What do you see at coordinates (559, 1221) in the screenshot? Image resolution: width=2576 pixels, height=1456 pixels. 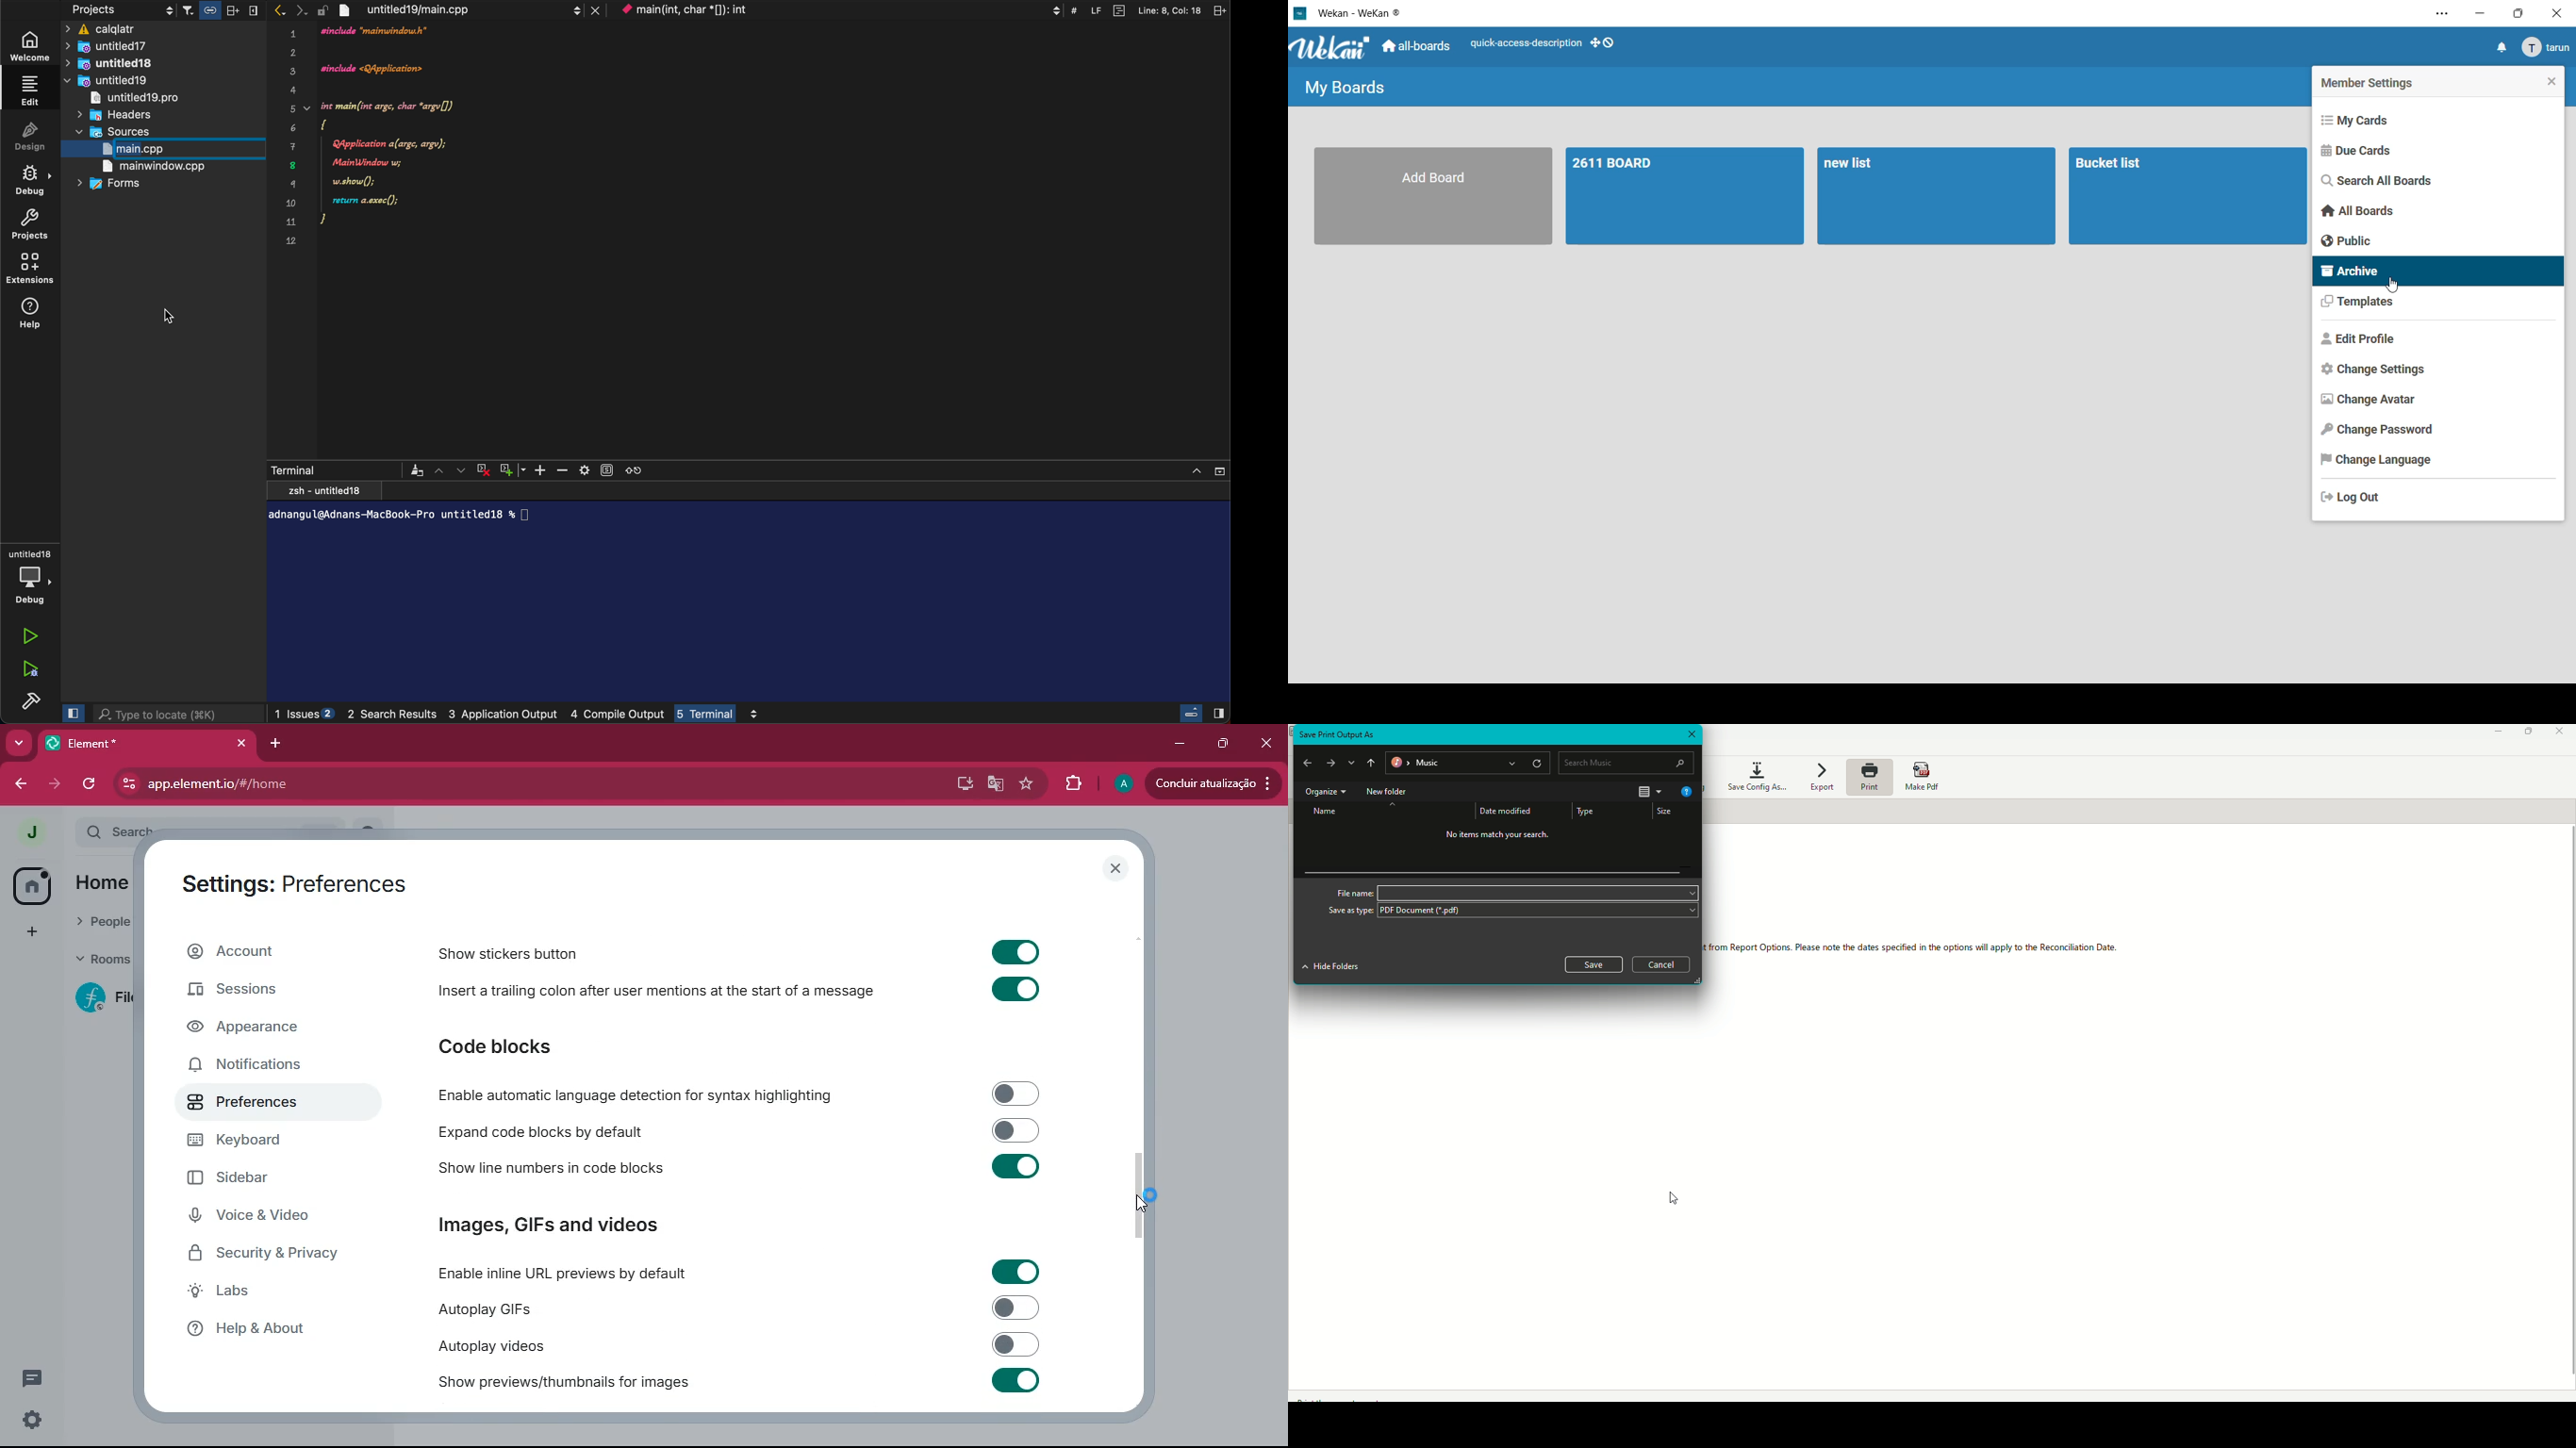 I see `Images, GIFs and Videos` at bounding box center [559, 1221].